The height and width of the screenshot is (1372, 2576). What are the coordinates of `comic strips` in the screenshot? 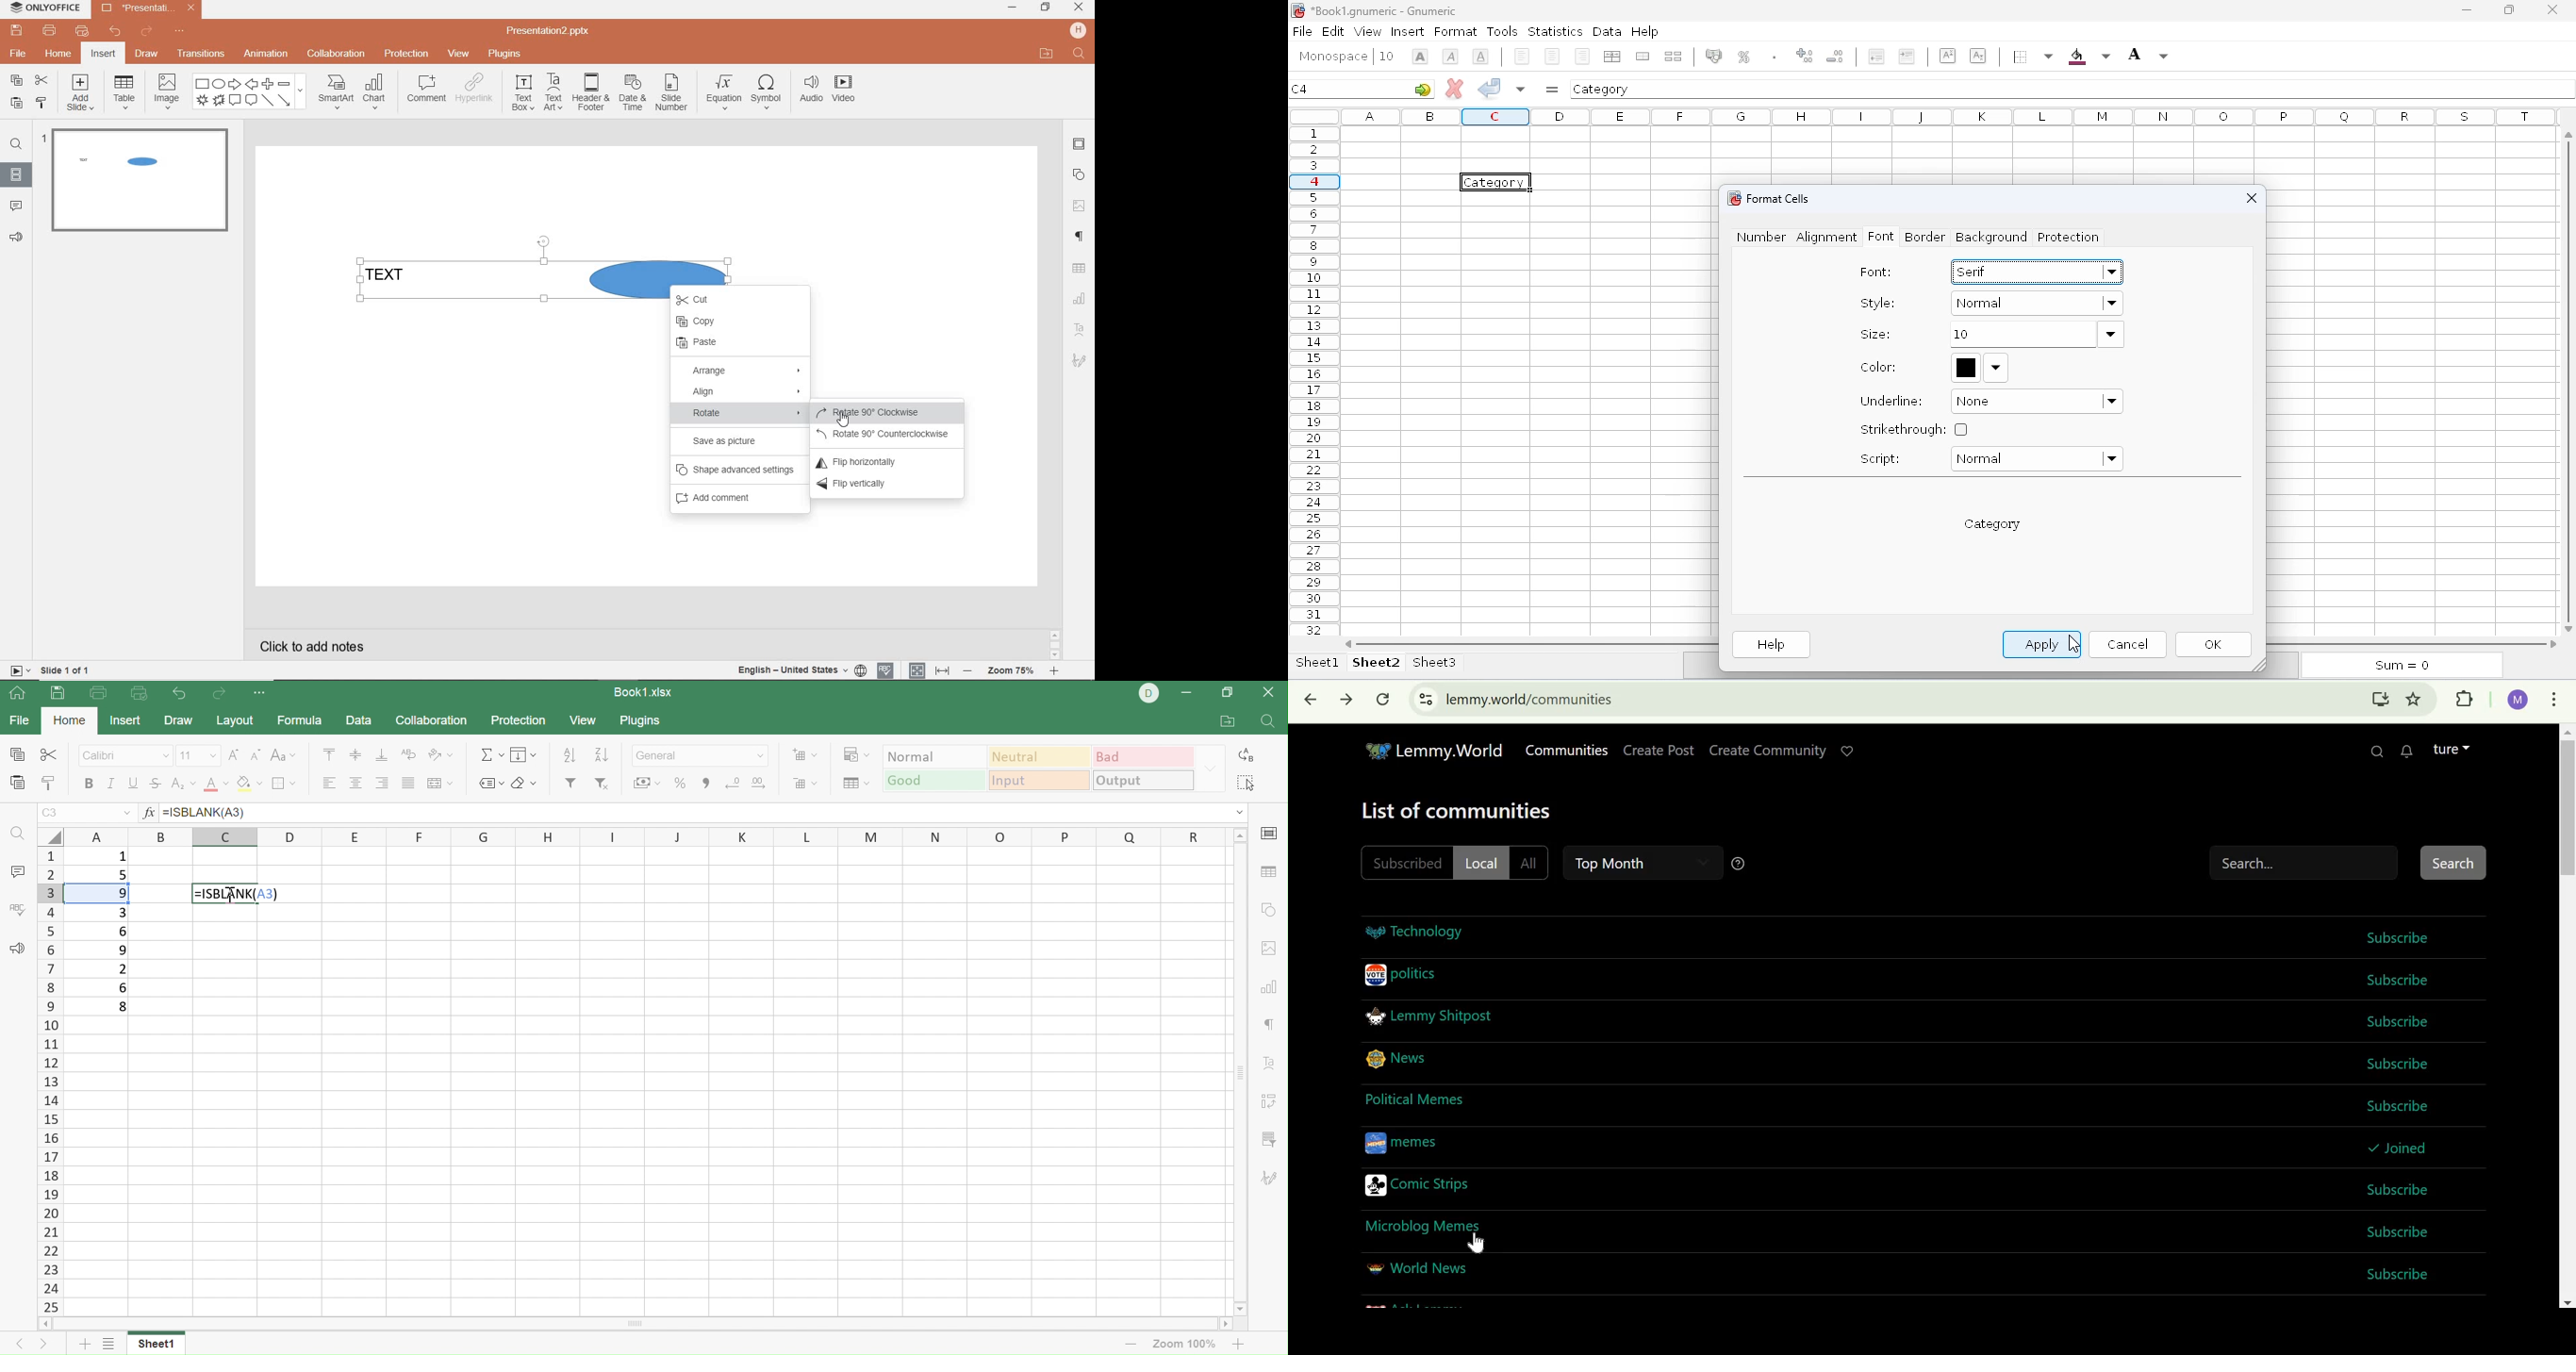 It's located at (1419, 1188).